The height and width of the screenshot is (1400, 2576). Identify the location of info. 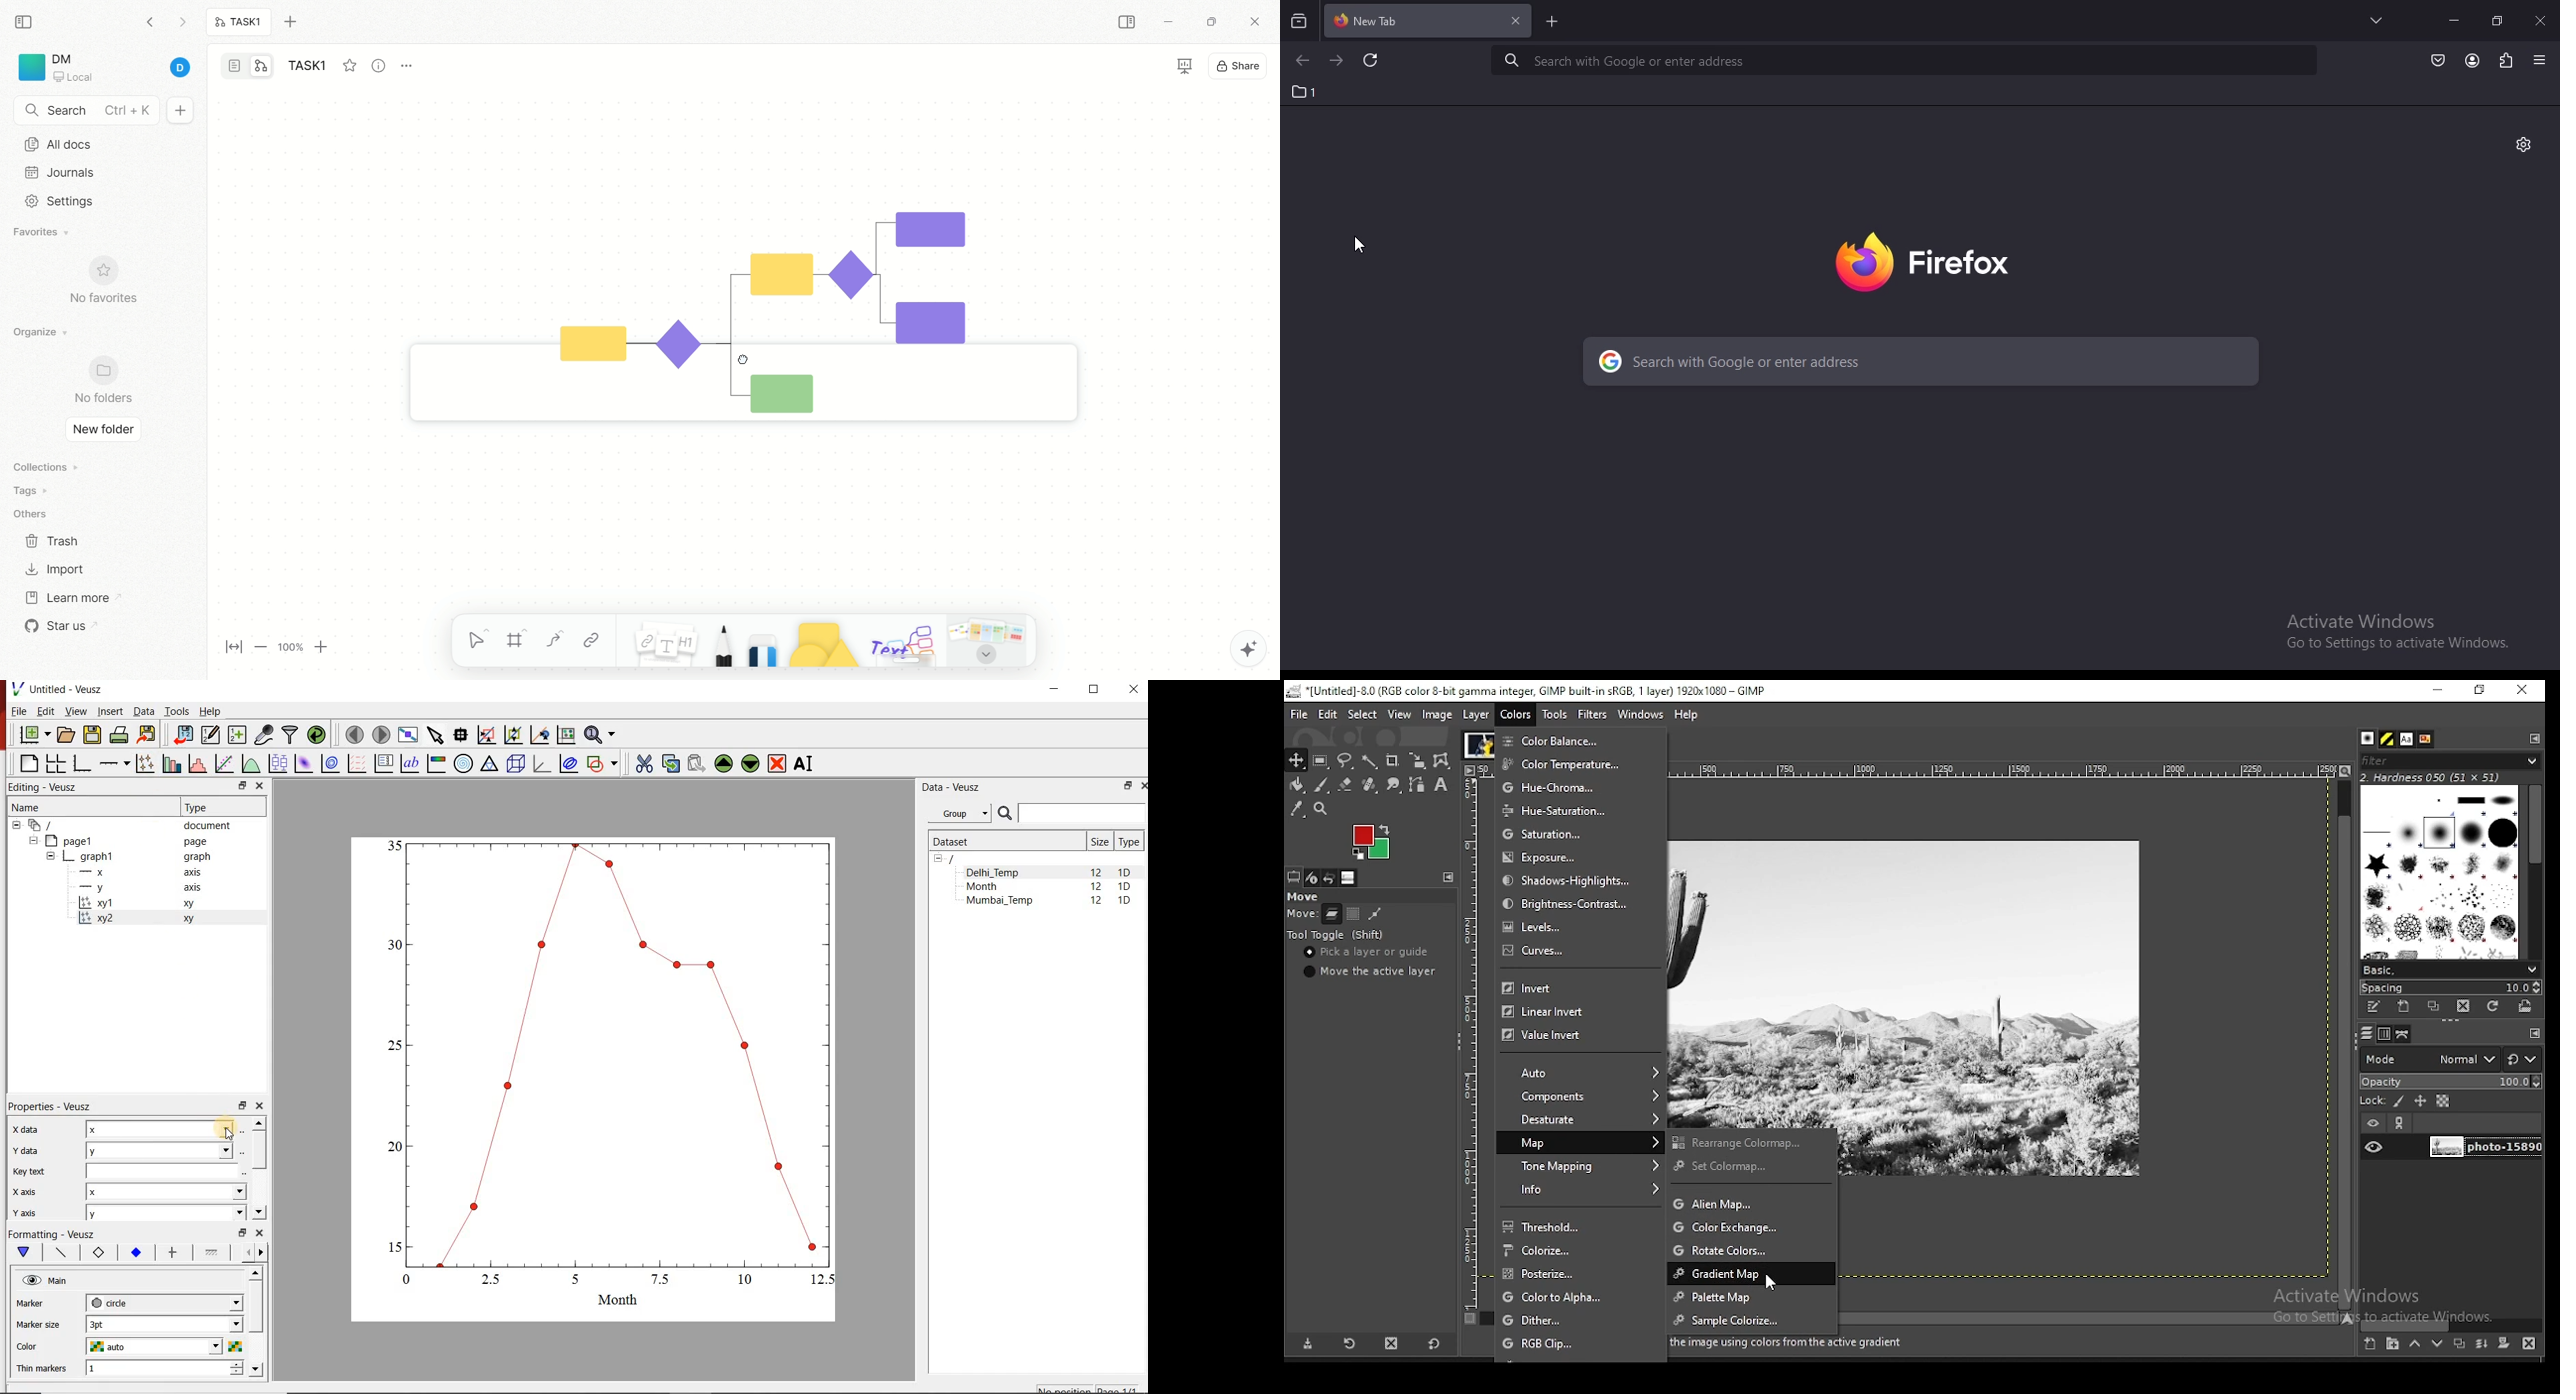
(1582, 1190).